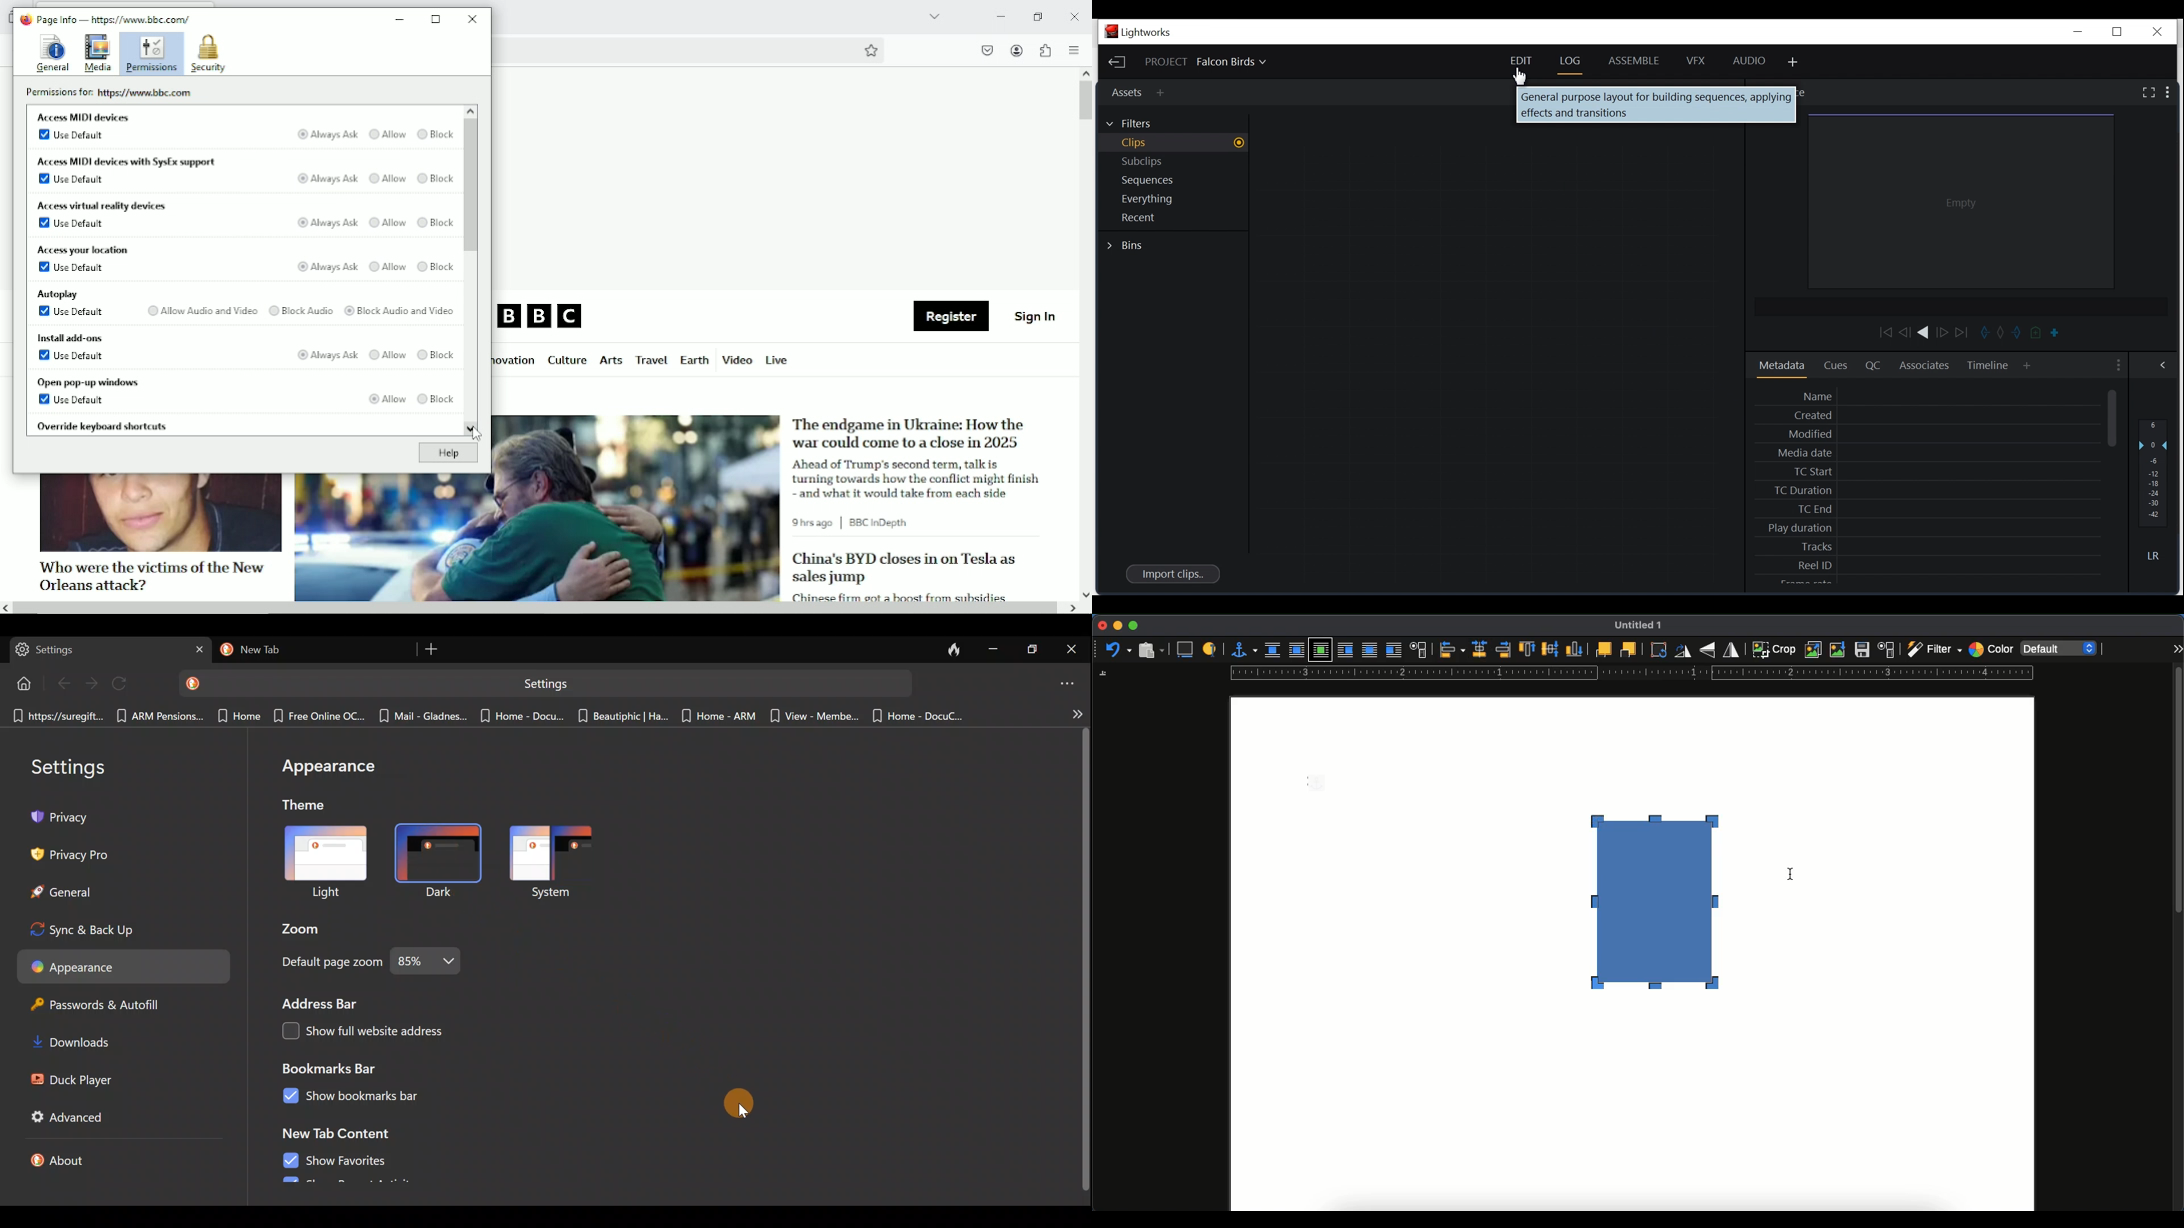  What do you see at coordinates (96, 1004) in the screenshot?
I see `Passwords & autofill` at bounding box center [96, 1004].